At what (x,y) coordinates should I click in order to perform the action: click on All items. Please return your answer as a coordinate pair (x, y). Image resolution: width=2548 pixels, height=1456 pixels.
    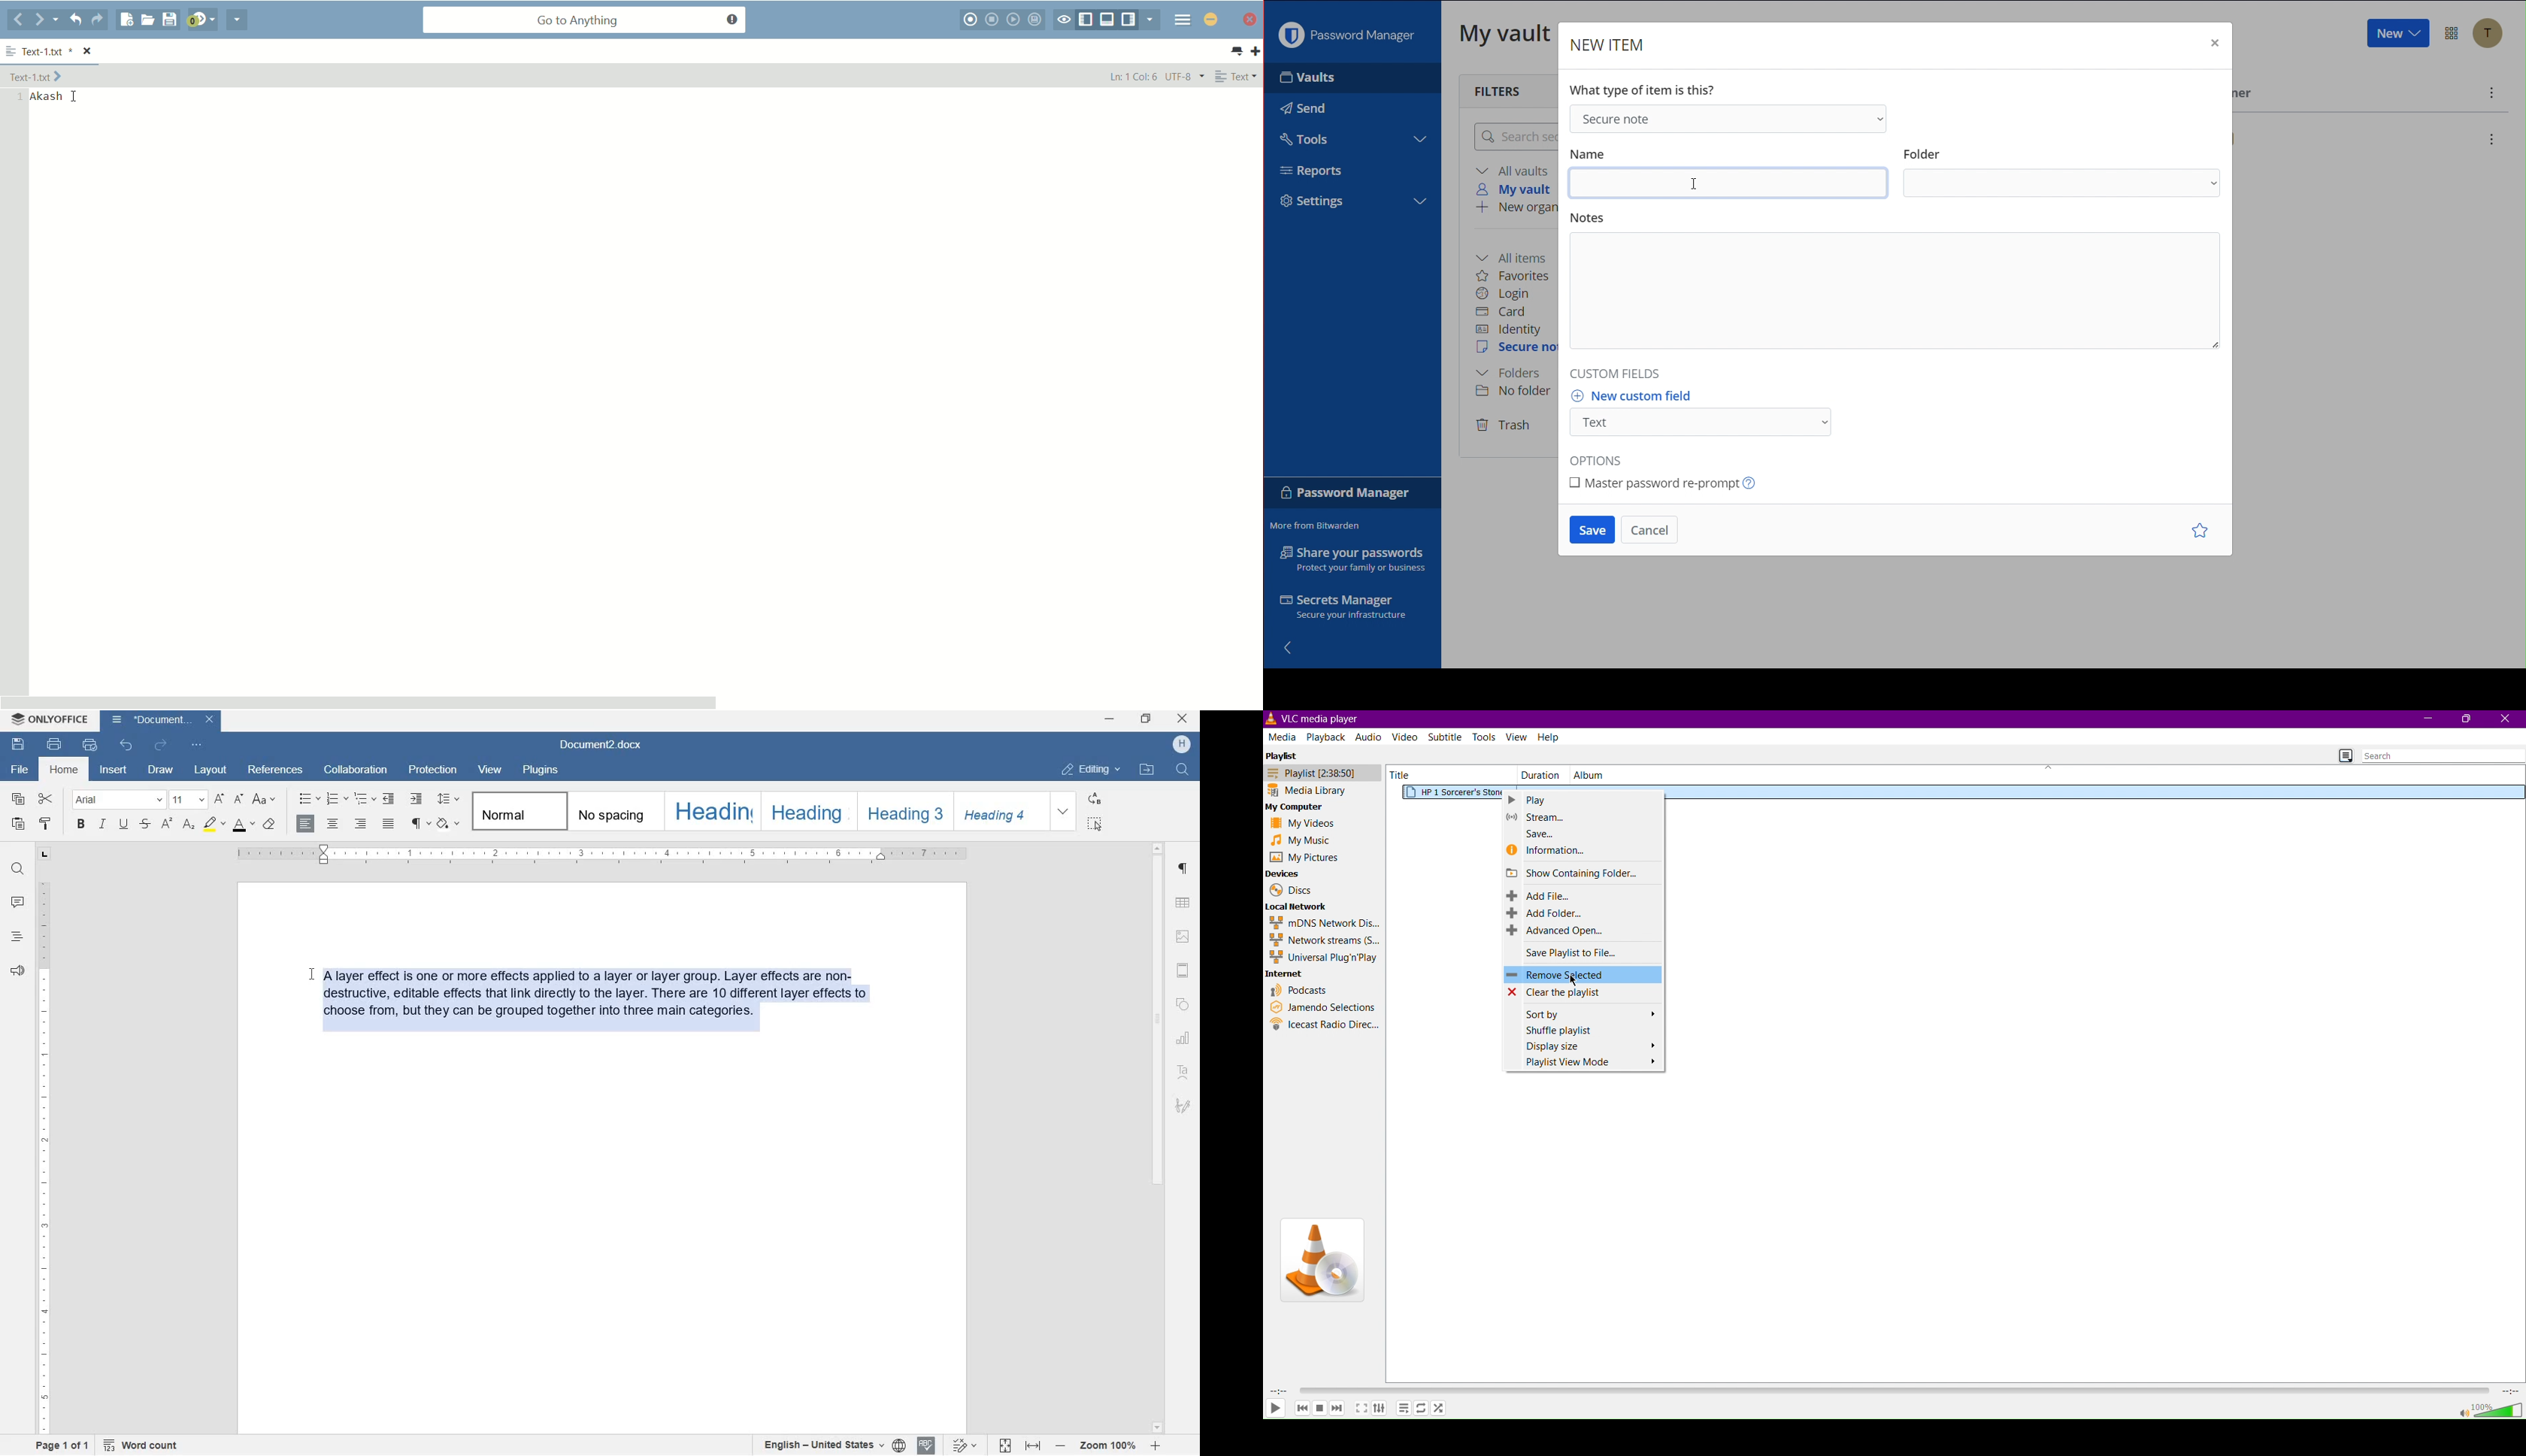
    Looking at the image, I should click on (1516, 257).